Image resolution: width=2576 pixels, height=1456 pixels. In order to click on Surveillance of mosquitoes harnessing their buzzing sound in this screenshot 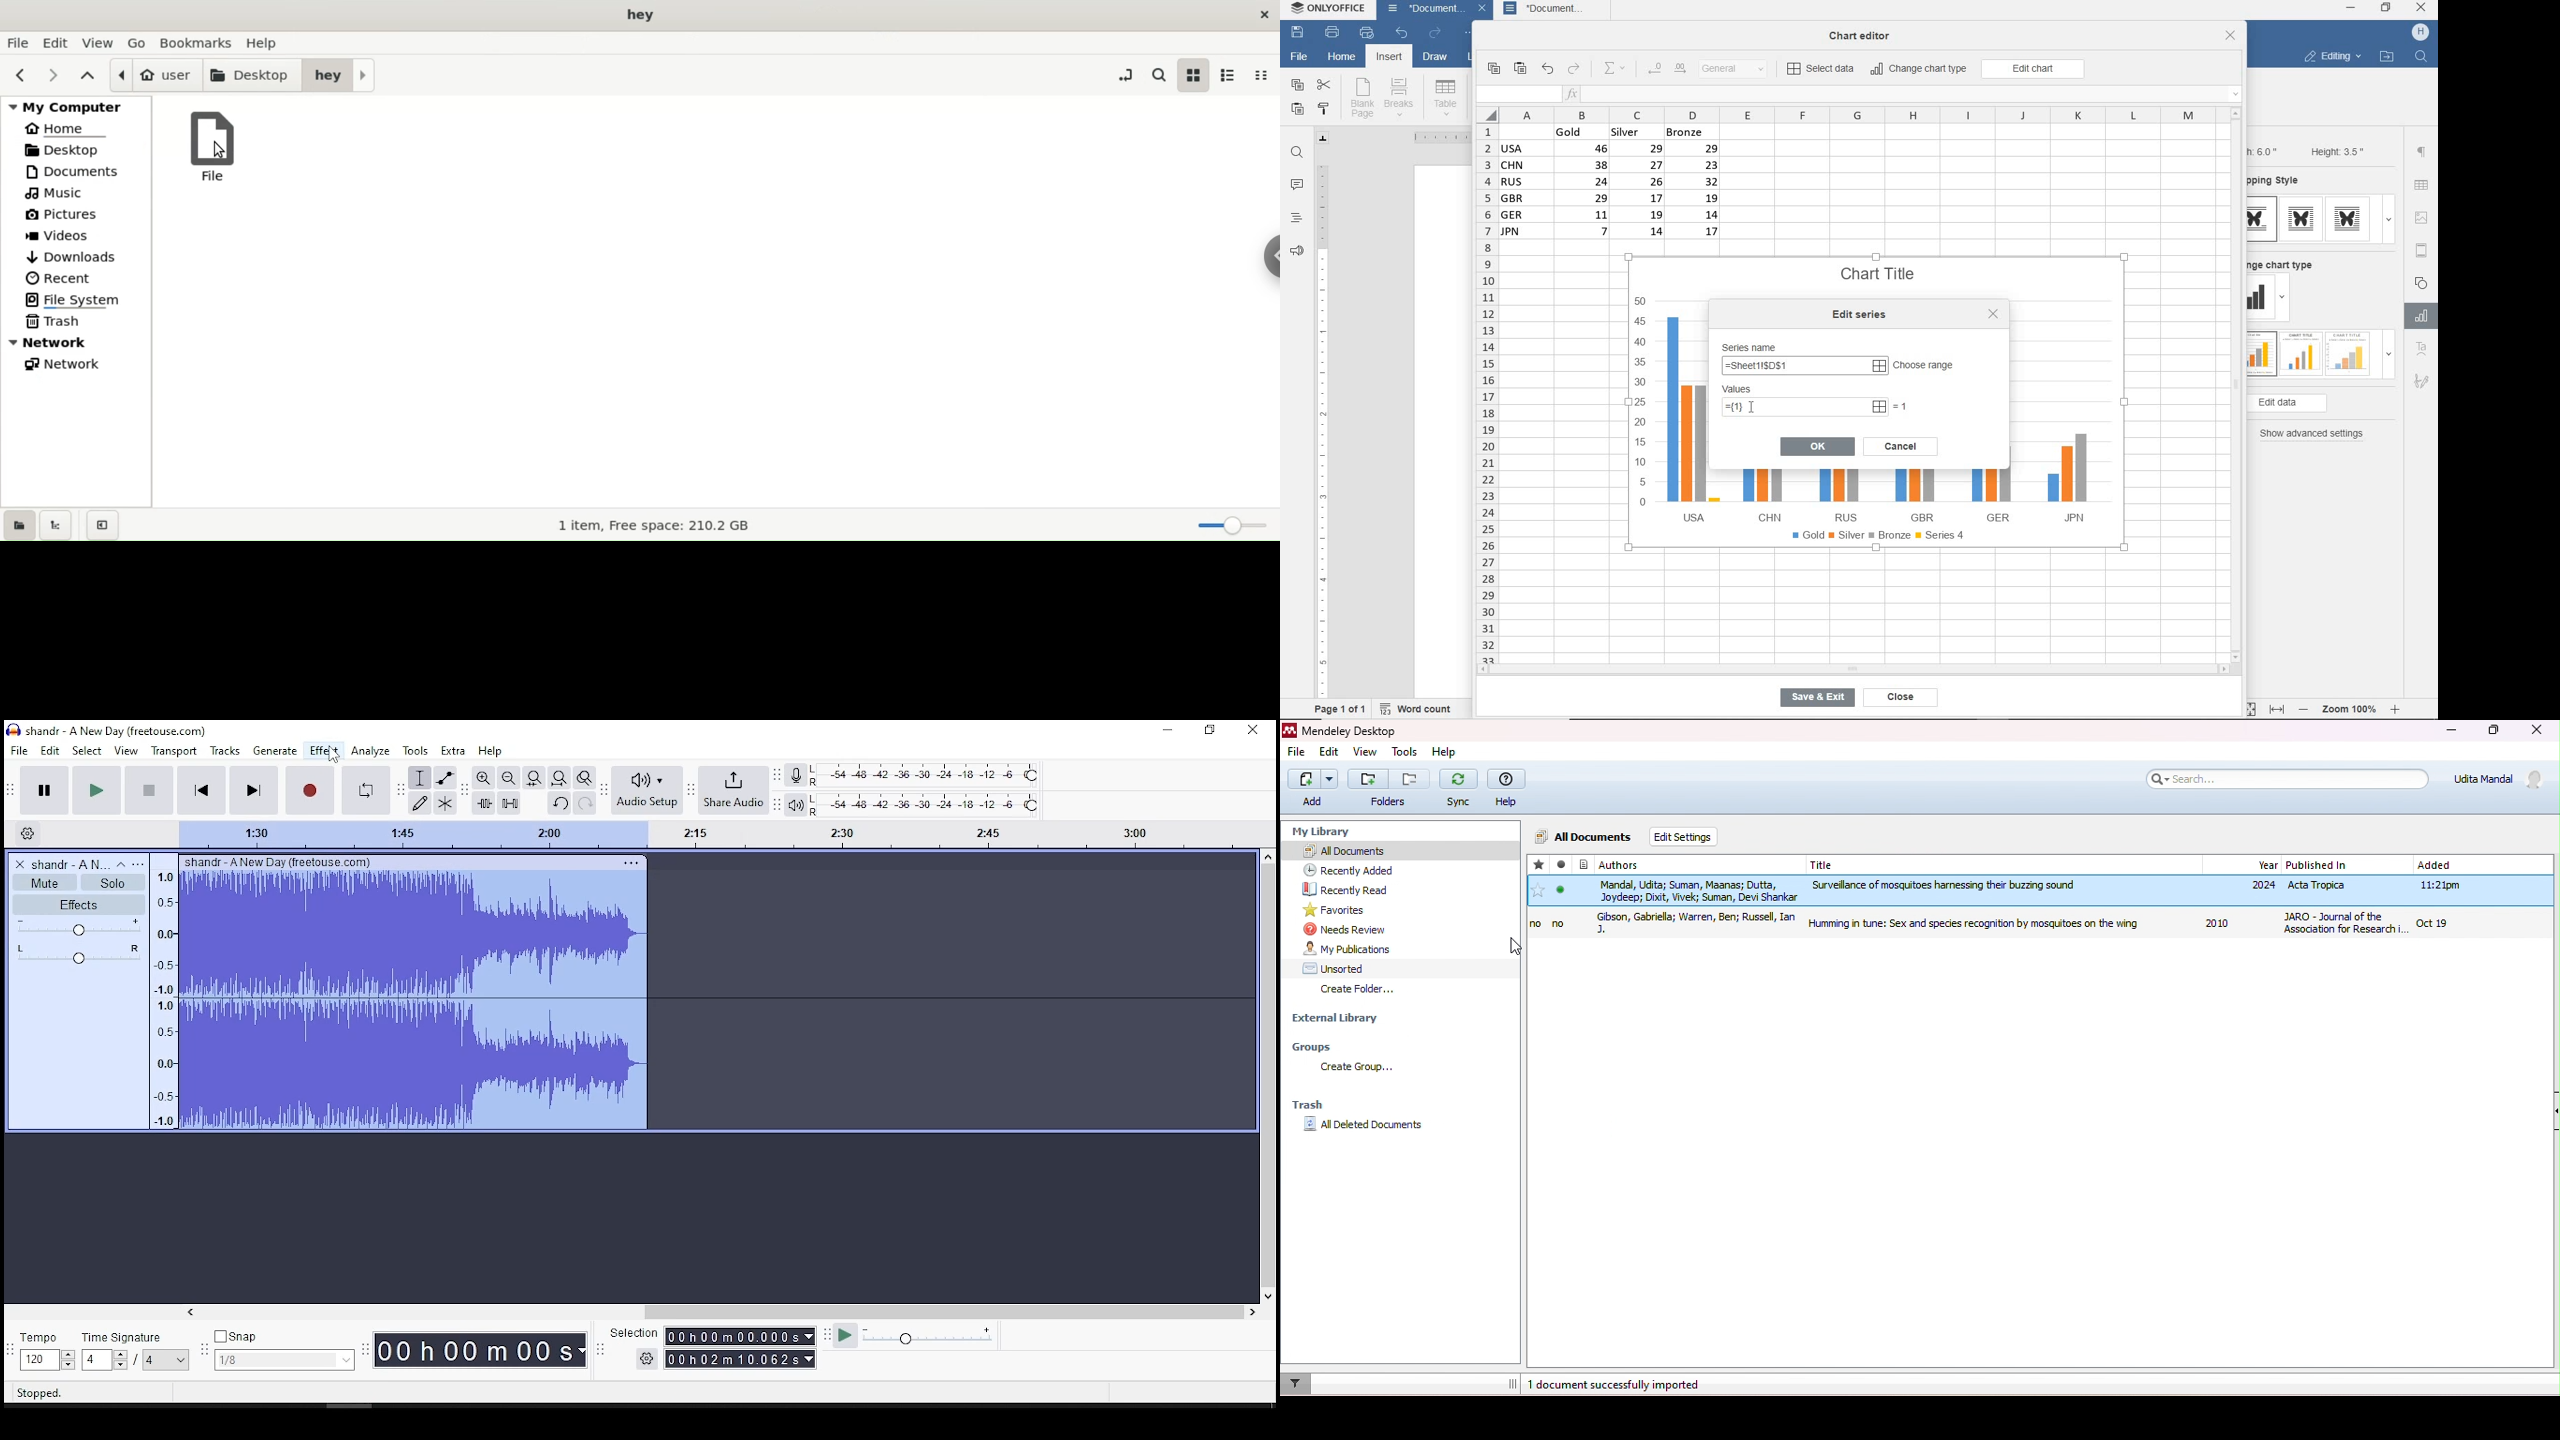, I will do `click(1944, 891)`.